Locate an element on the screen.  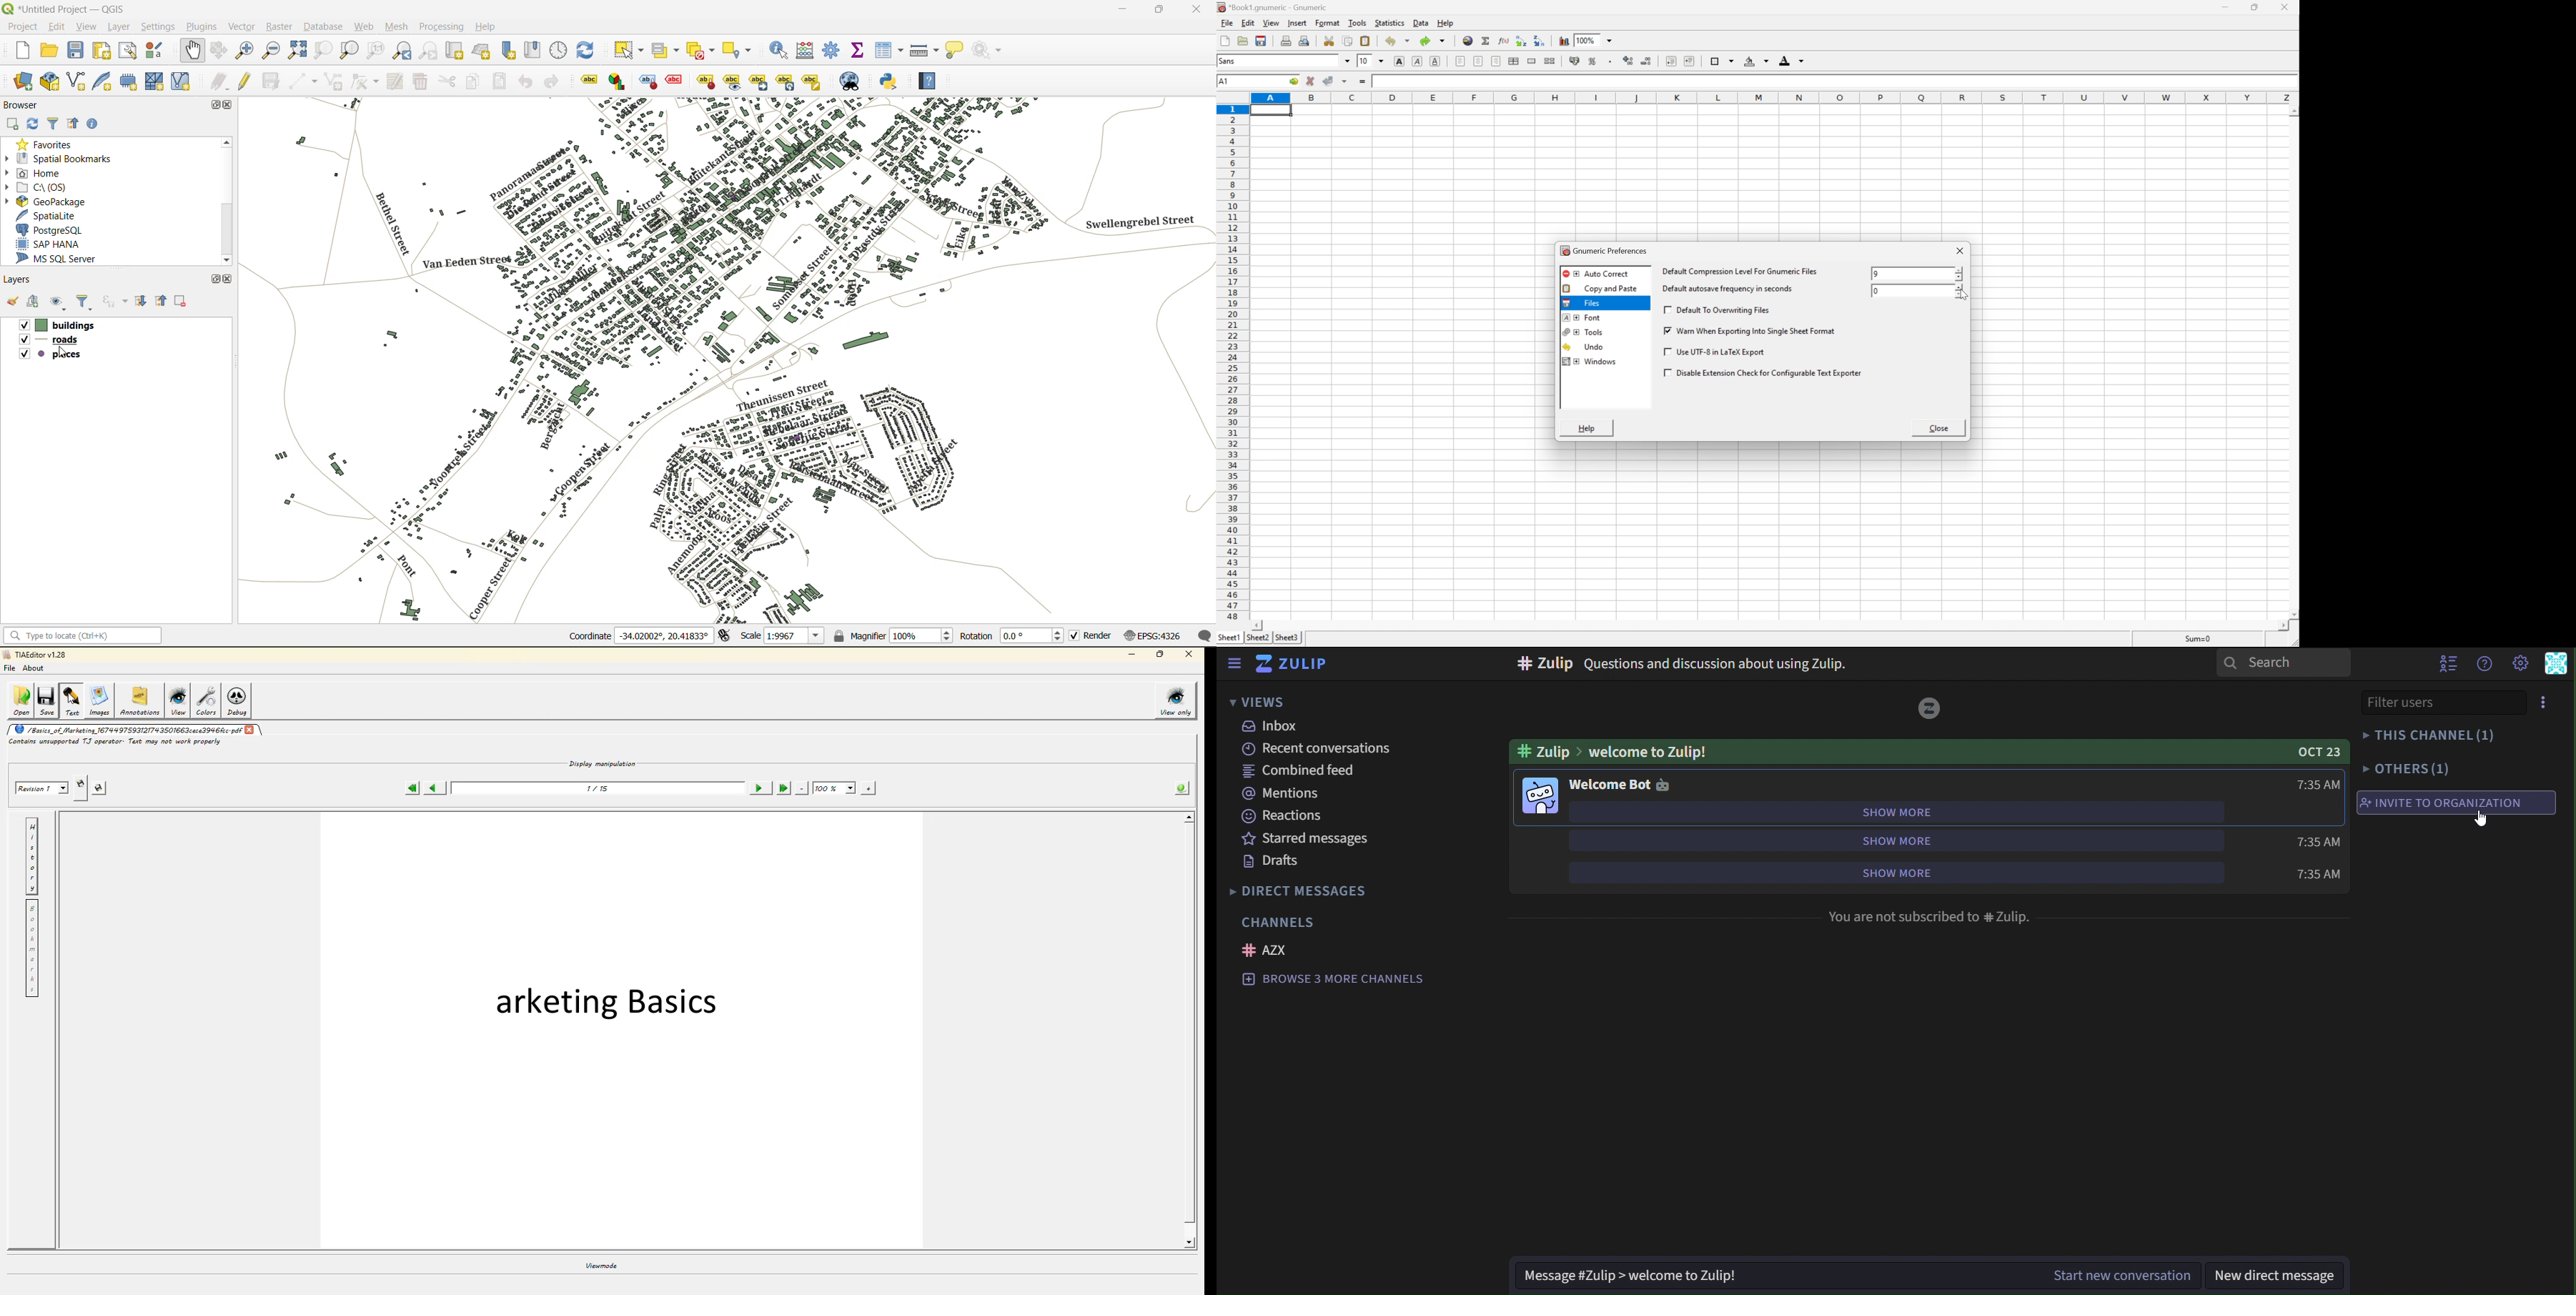
maximize is located at coordinates (217, 106).